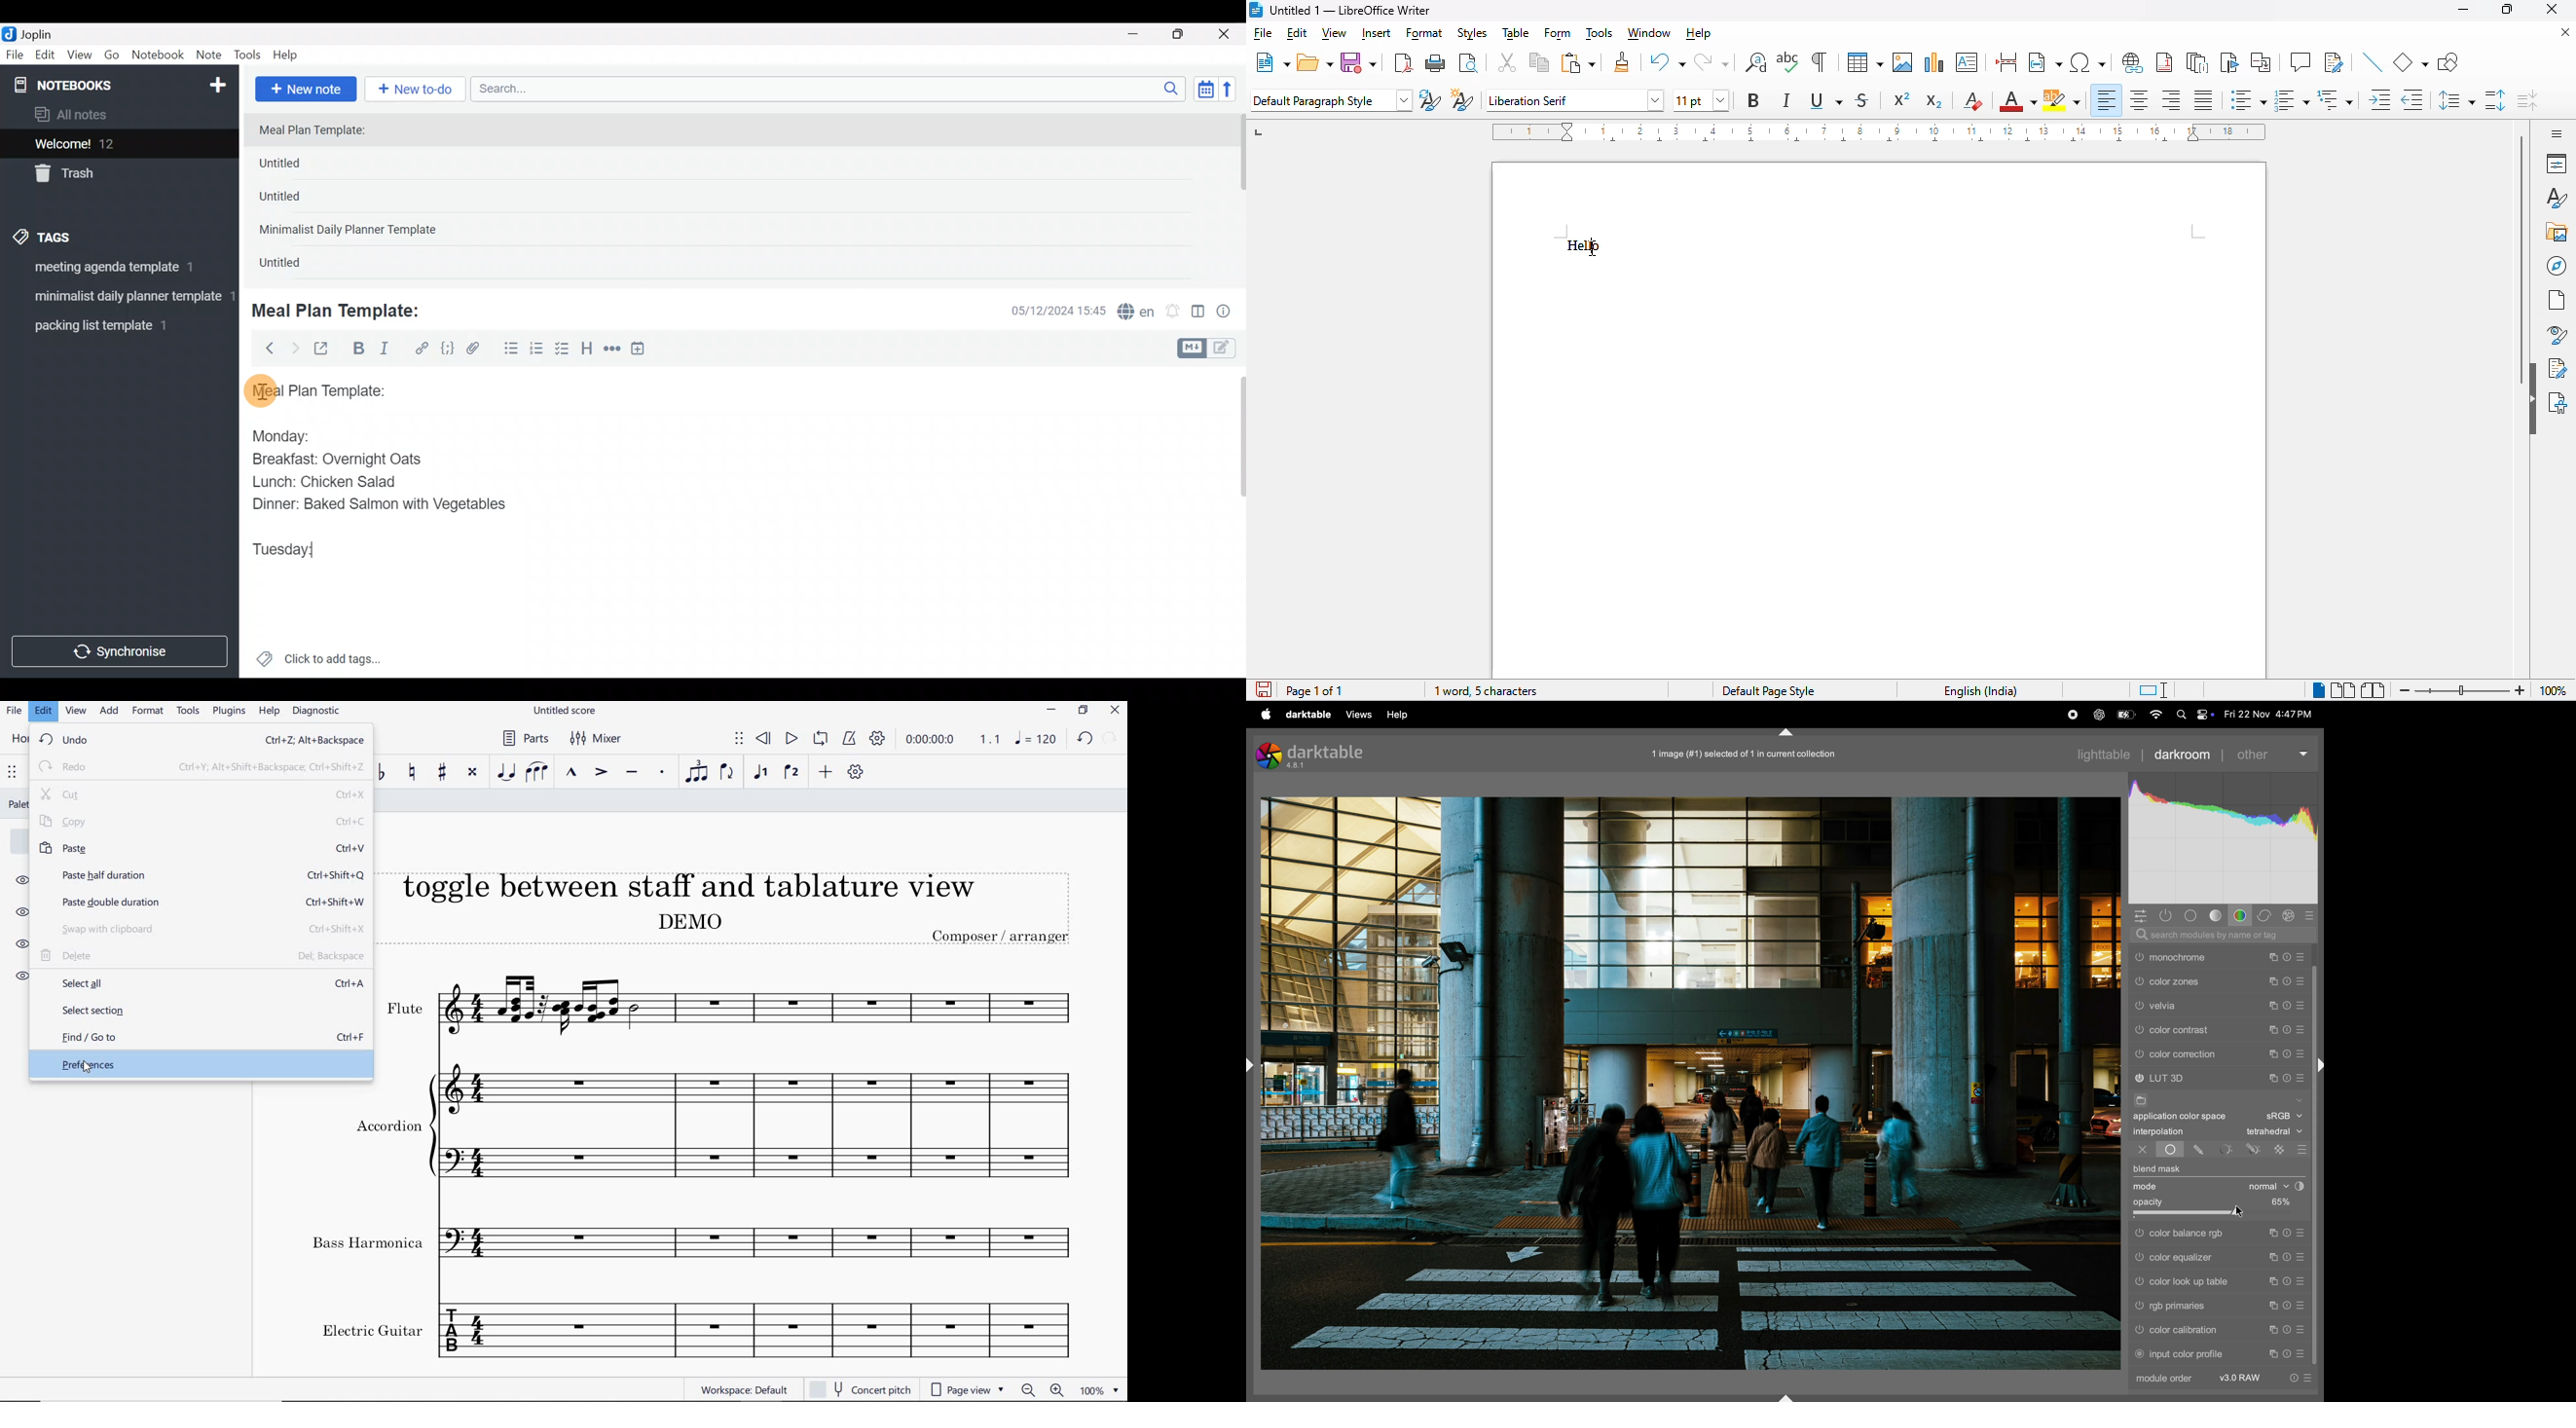 This screenshot has height=1428, width=2576. Describe the element at coordinates (2096, 713) in the screenshot. I see `chatgpt` at that location.